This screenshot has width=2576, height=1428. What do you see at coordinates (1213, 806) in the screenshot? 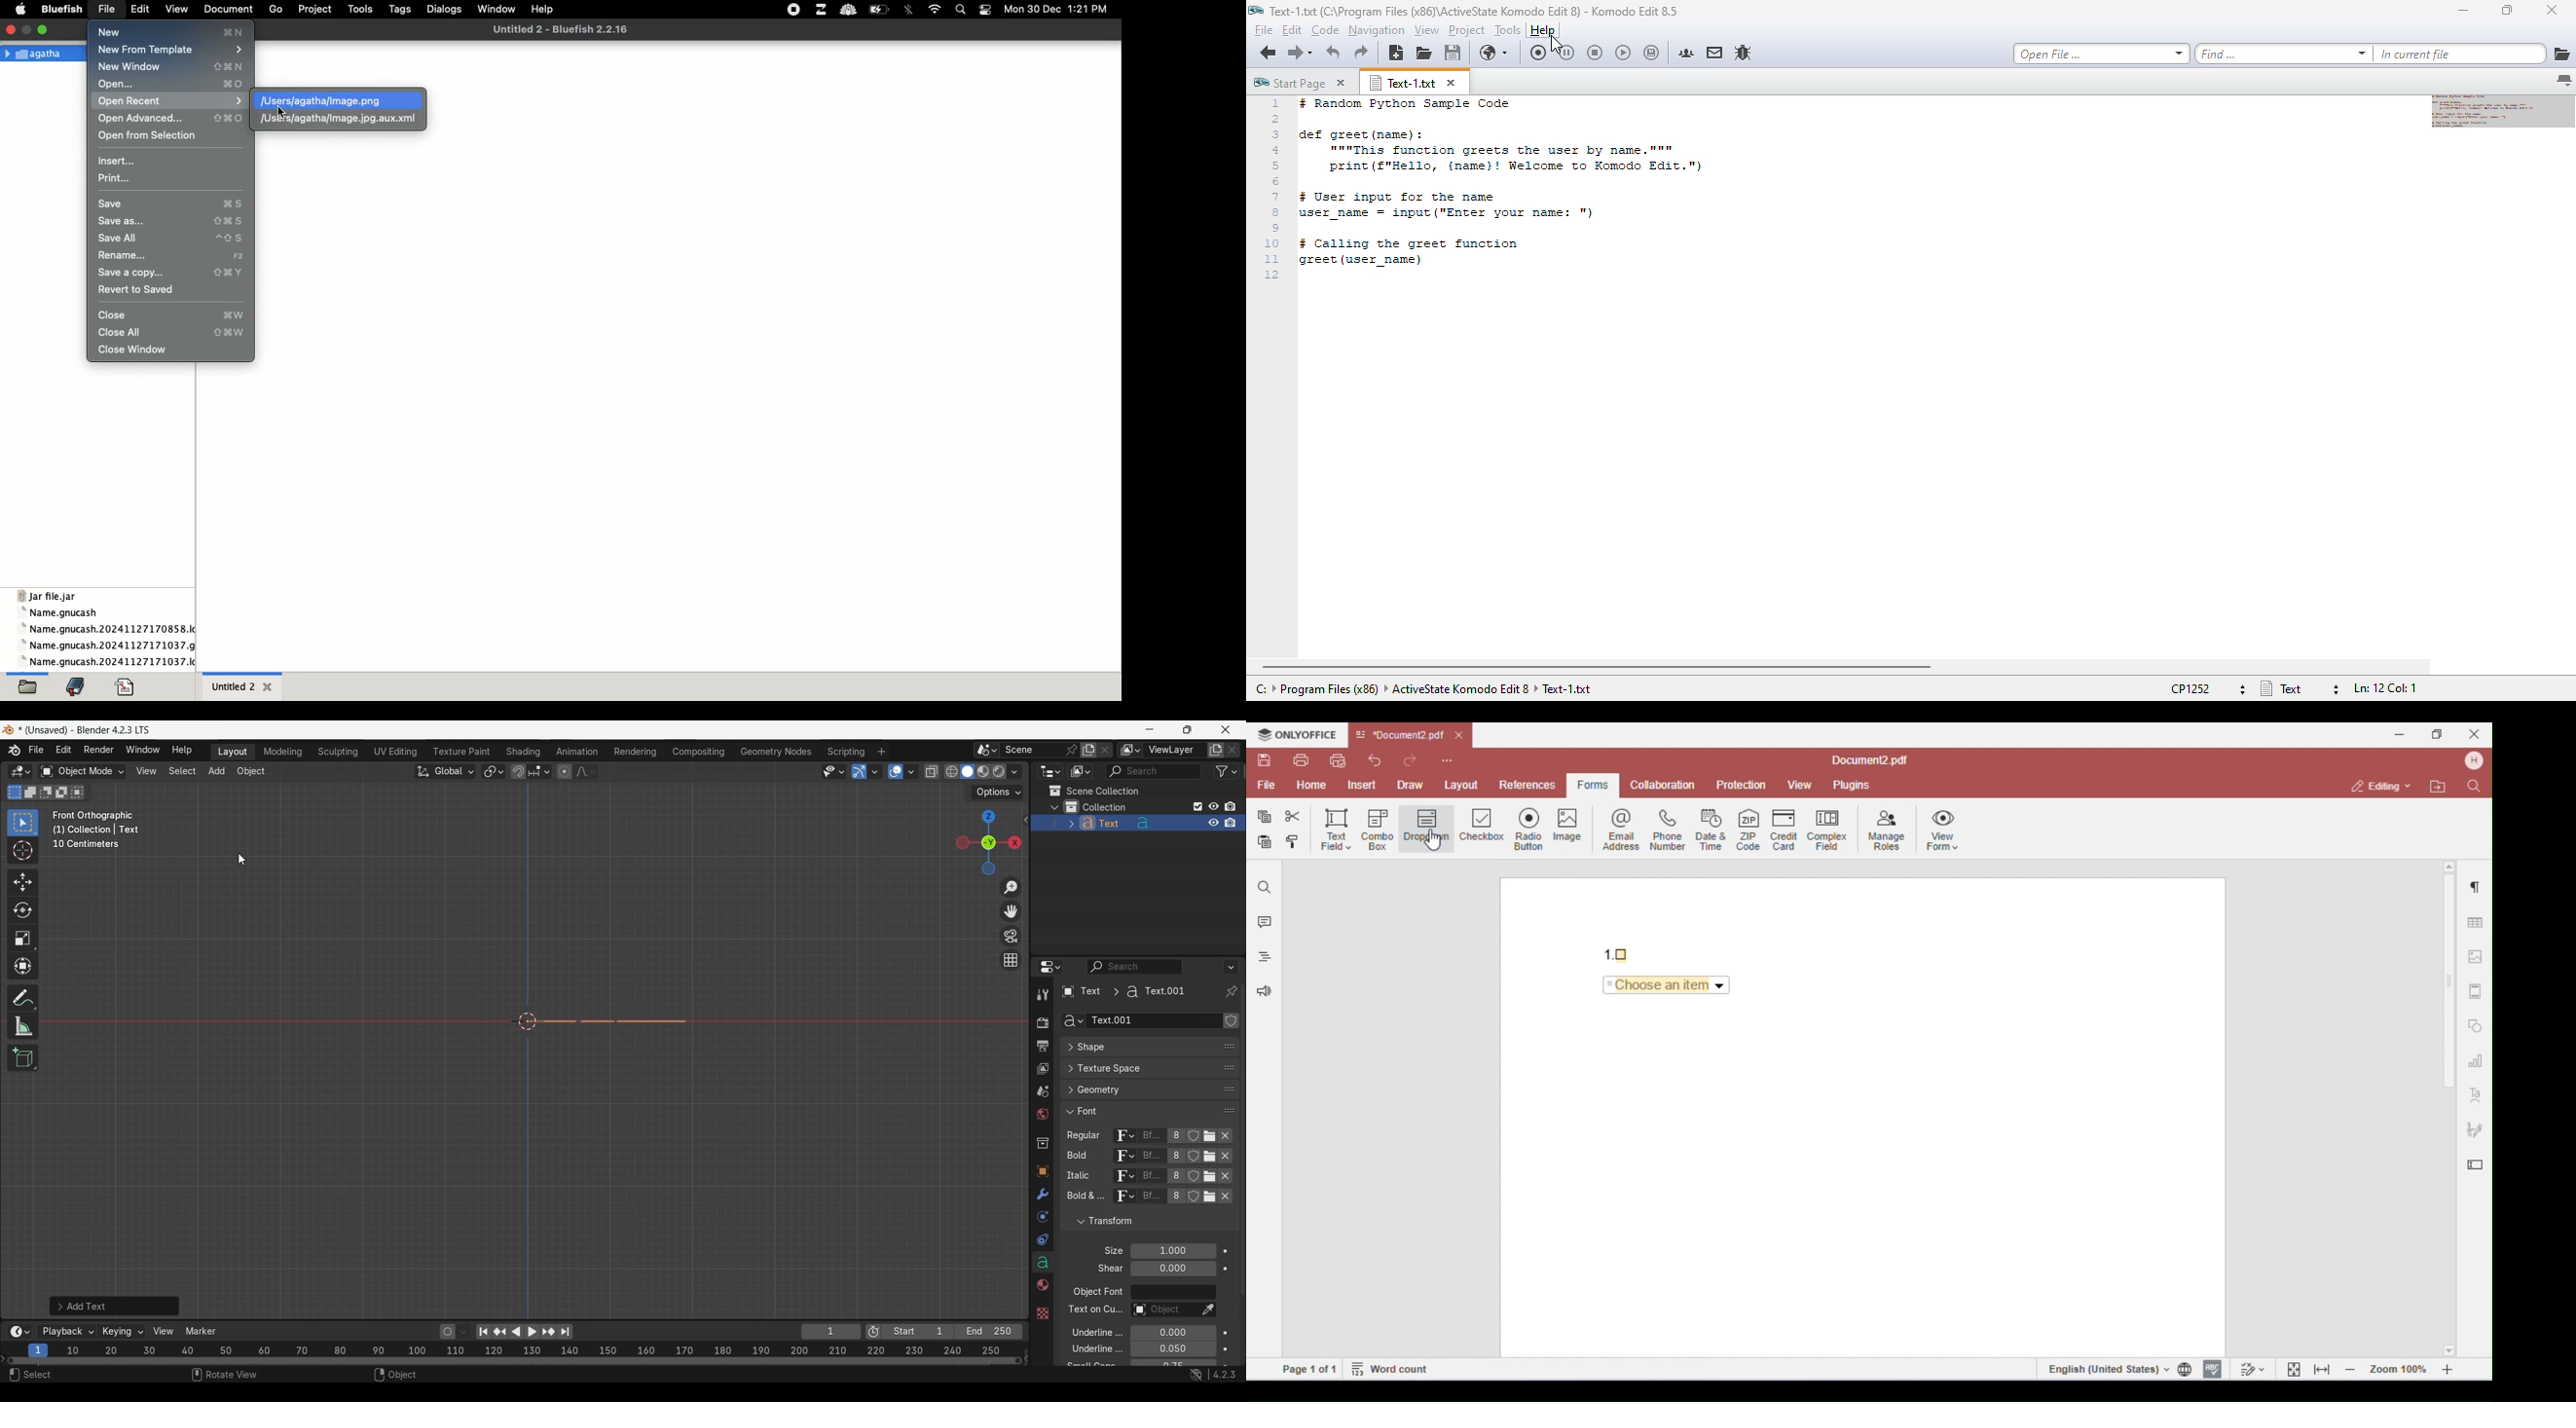
I see `Hide in viewport` at bounding box center [1213, 806].